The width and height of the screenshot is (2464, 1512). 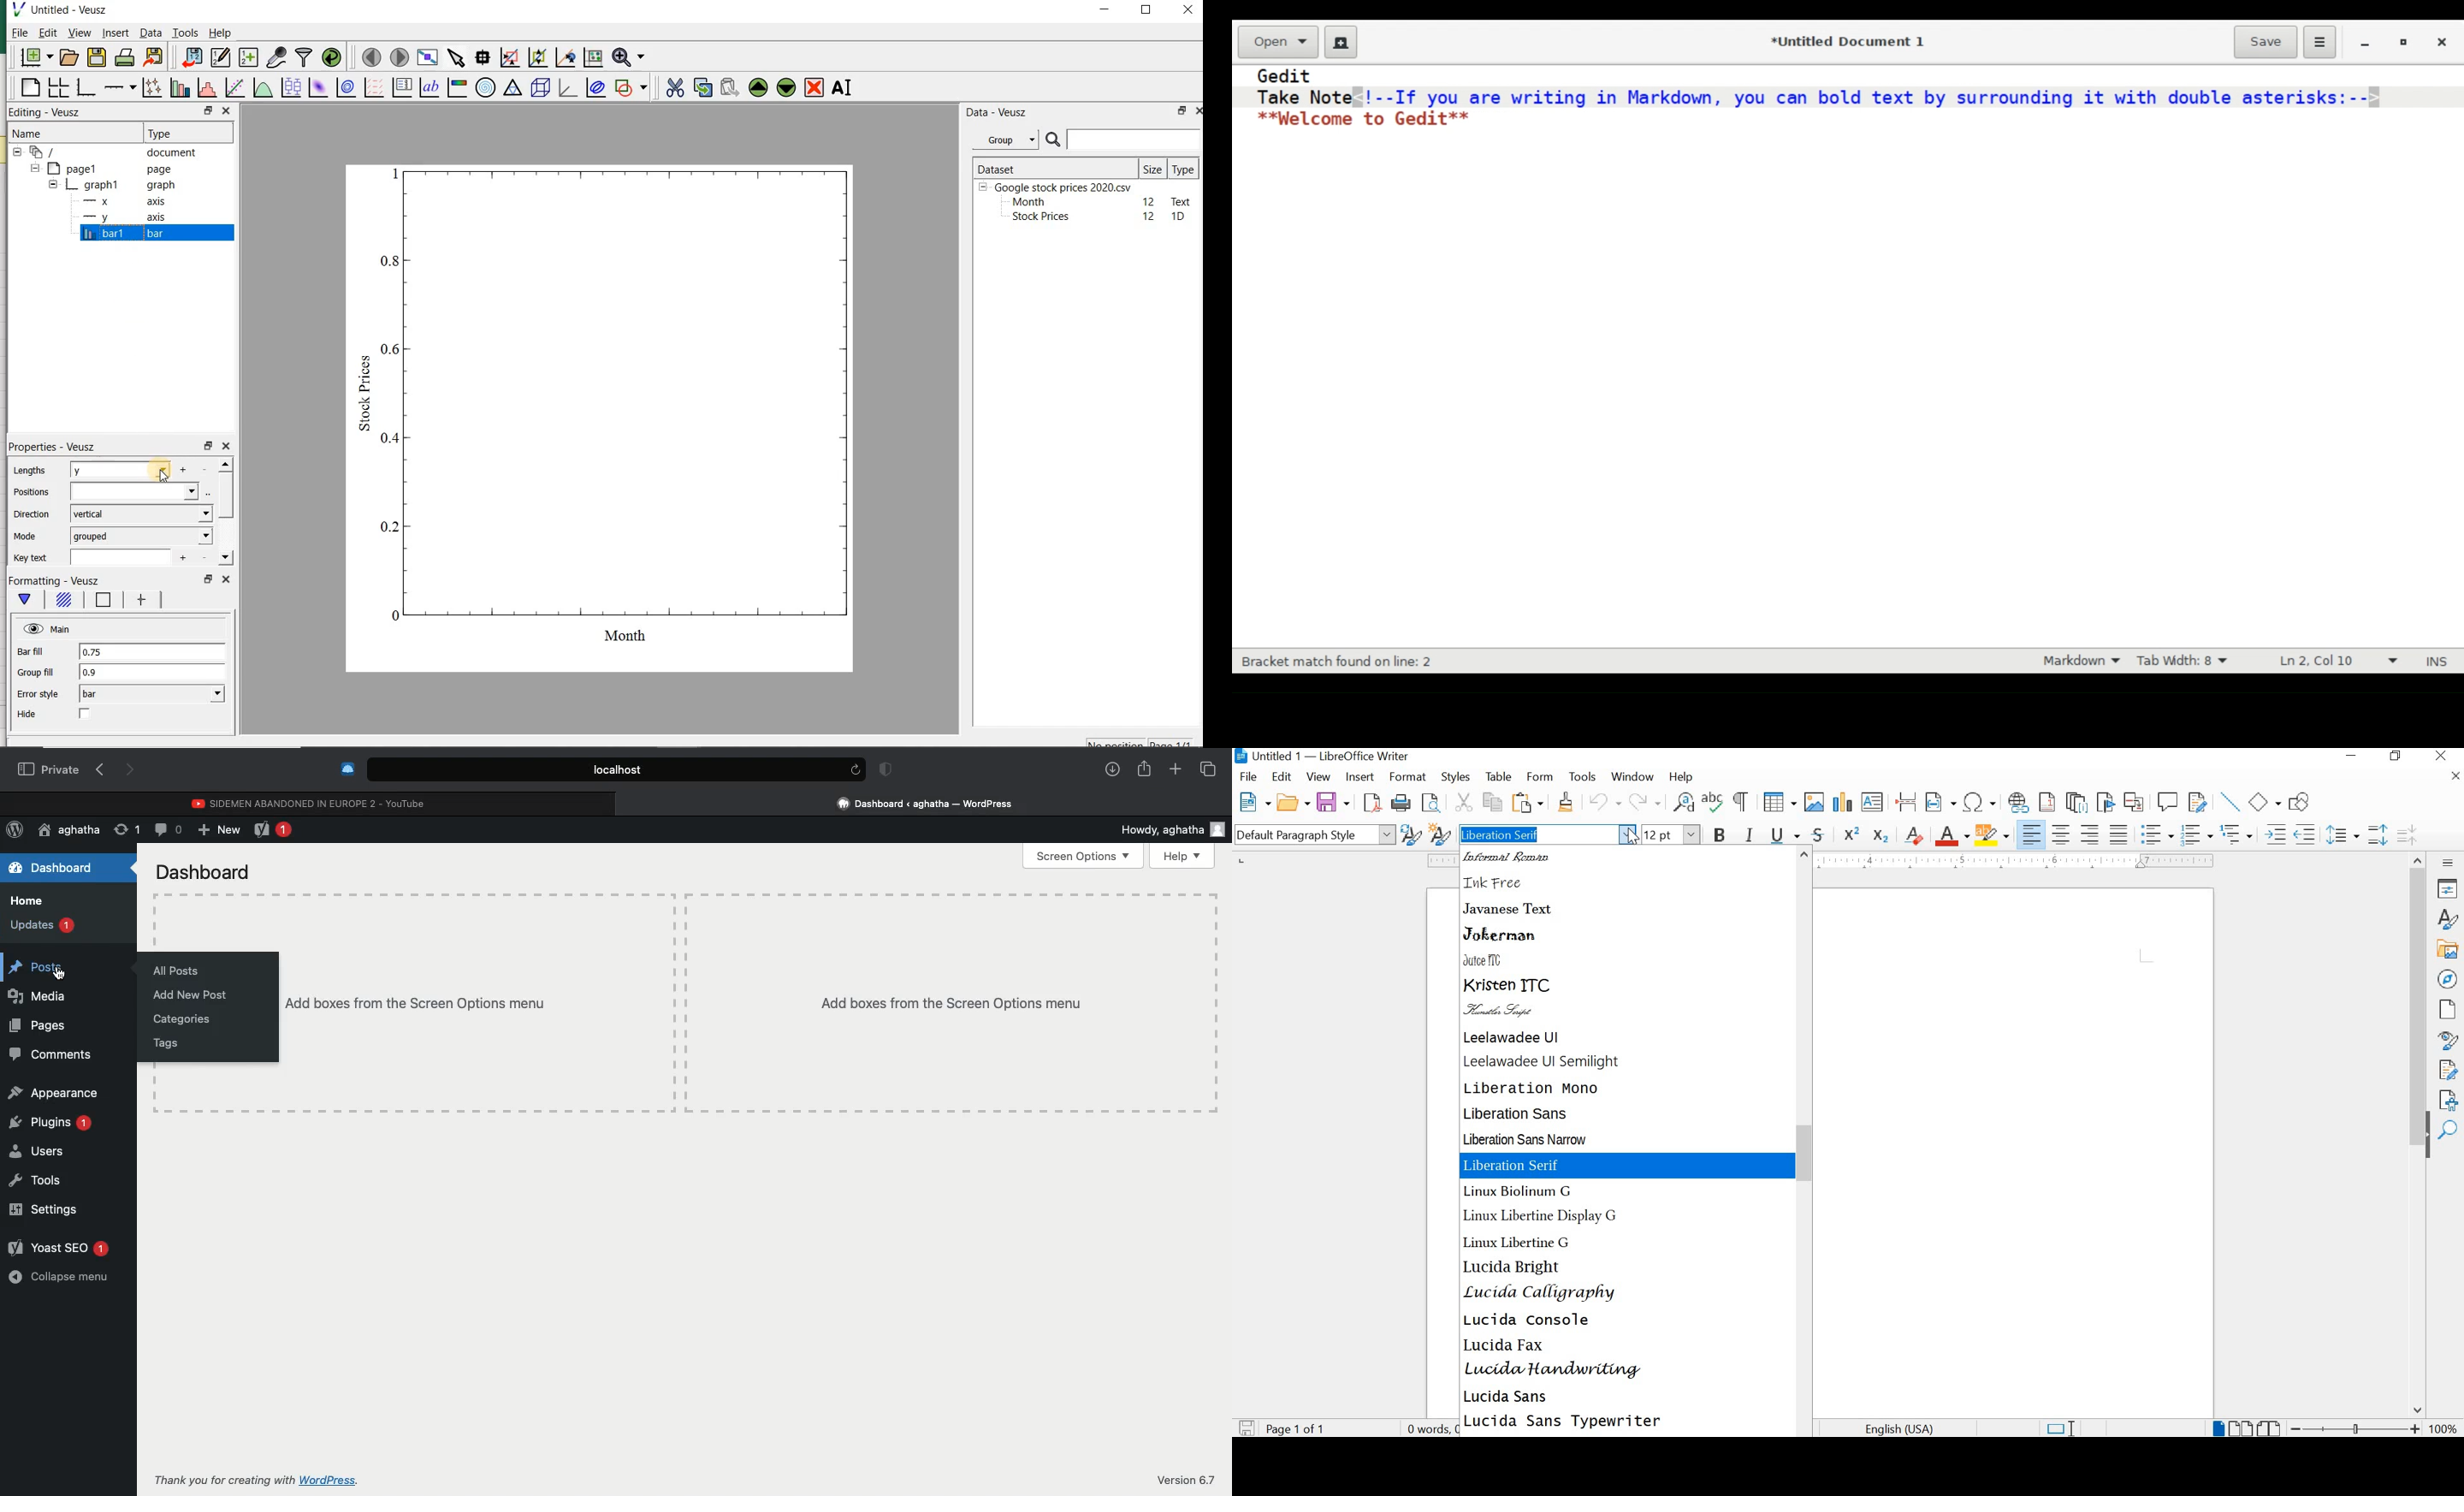 I want to click on STYLE INSPECTOR, so click(x=2447, y=1039).